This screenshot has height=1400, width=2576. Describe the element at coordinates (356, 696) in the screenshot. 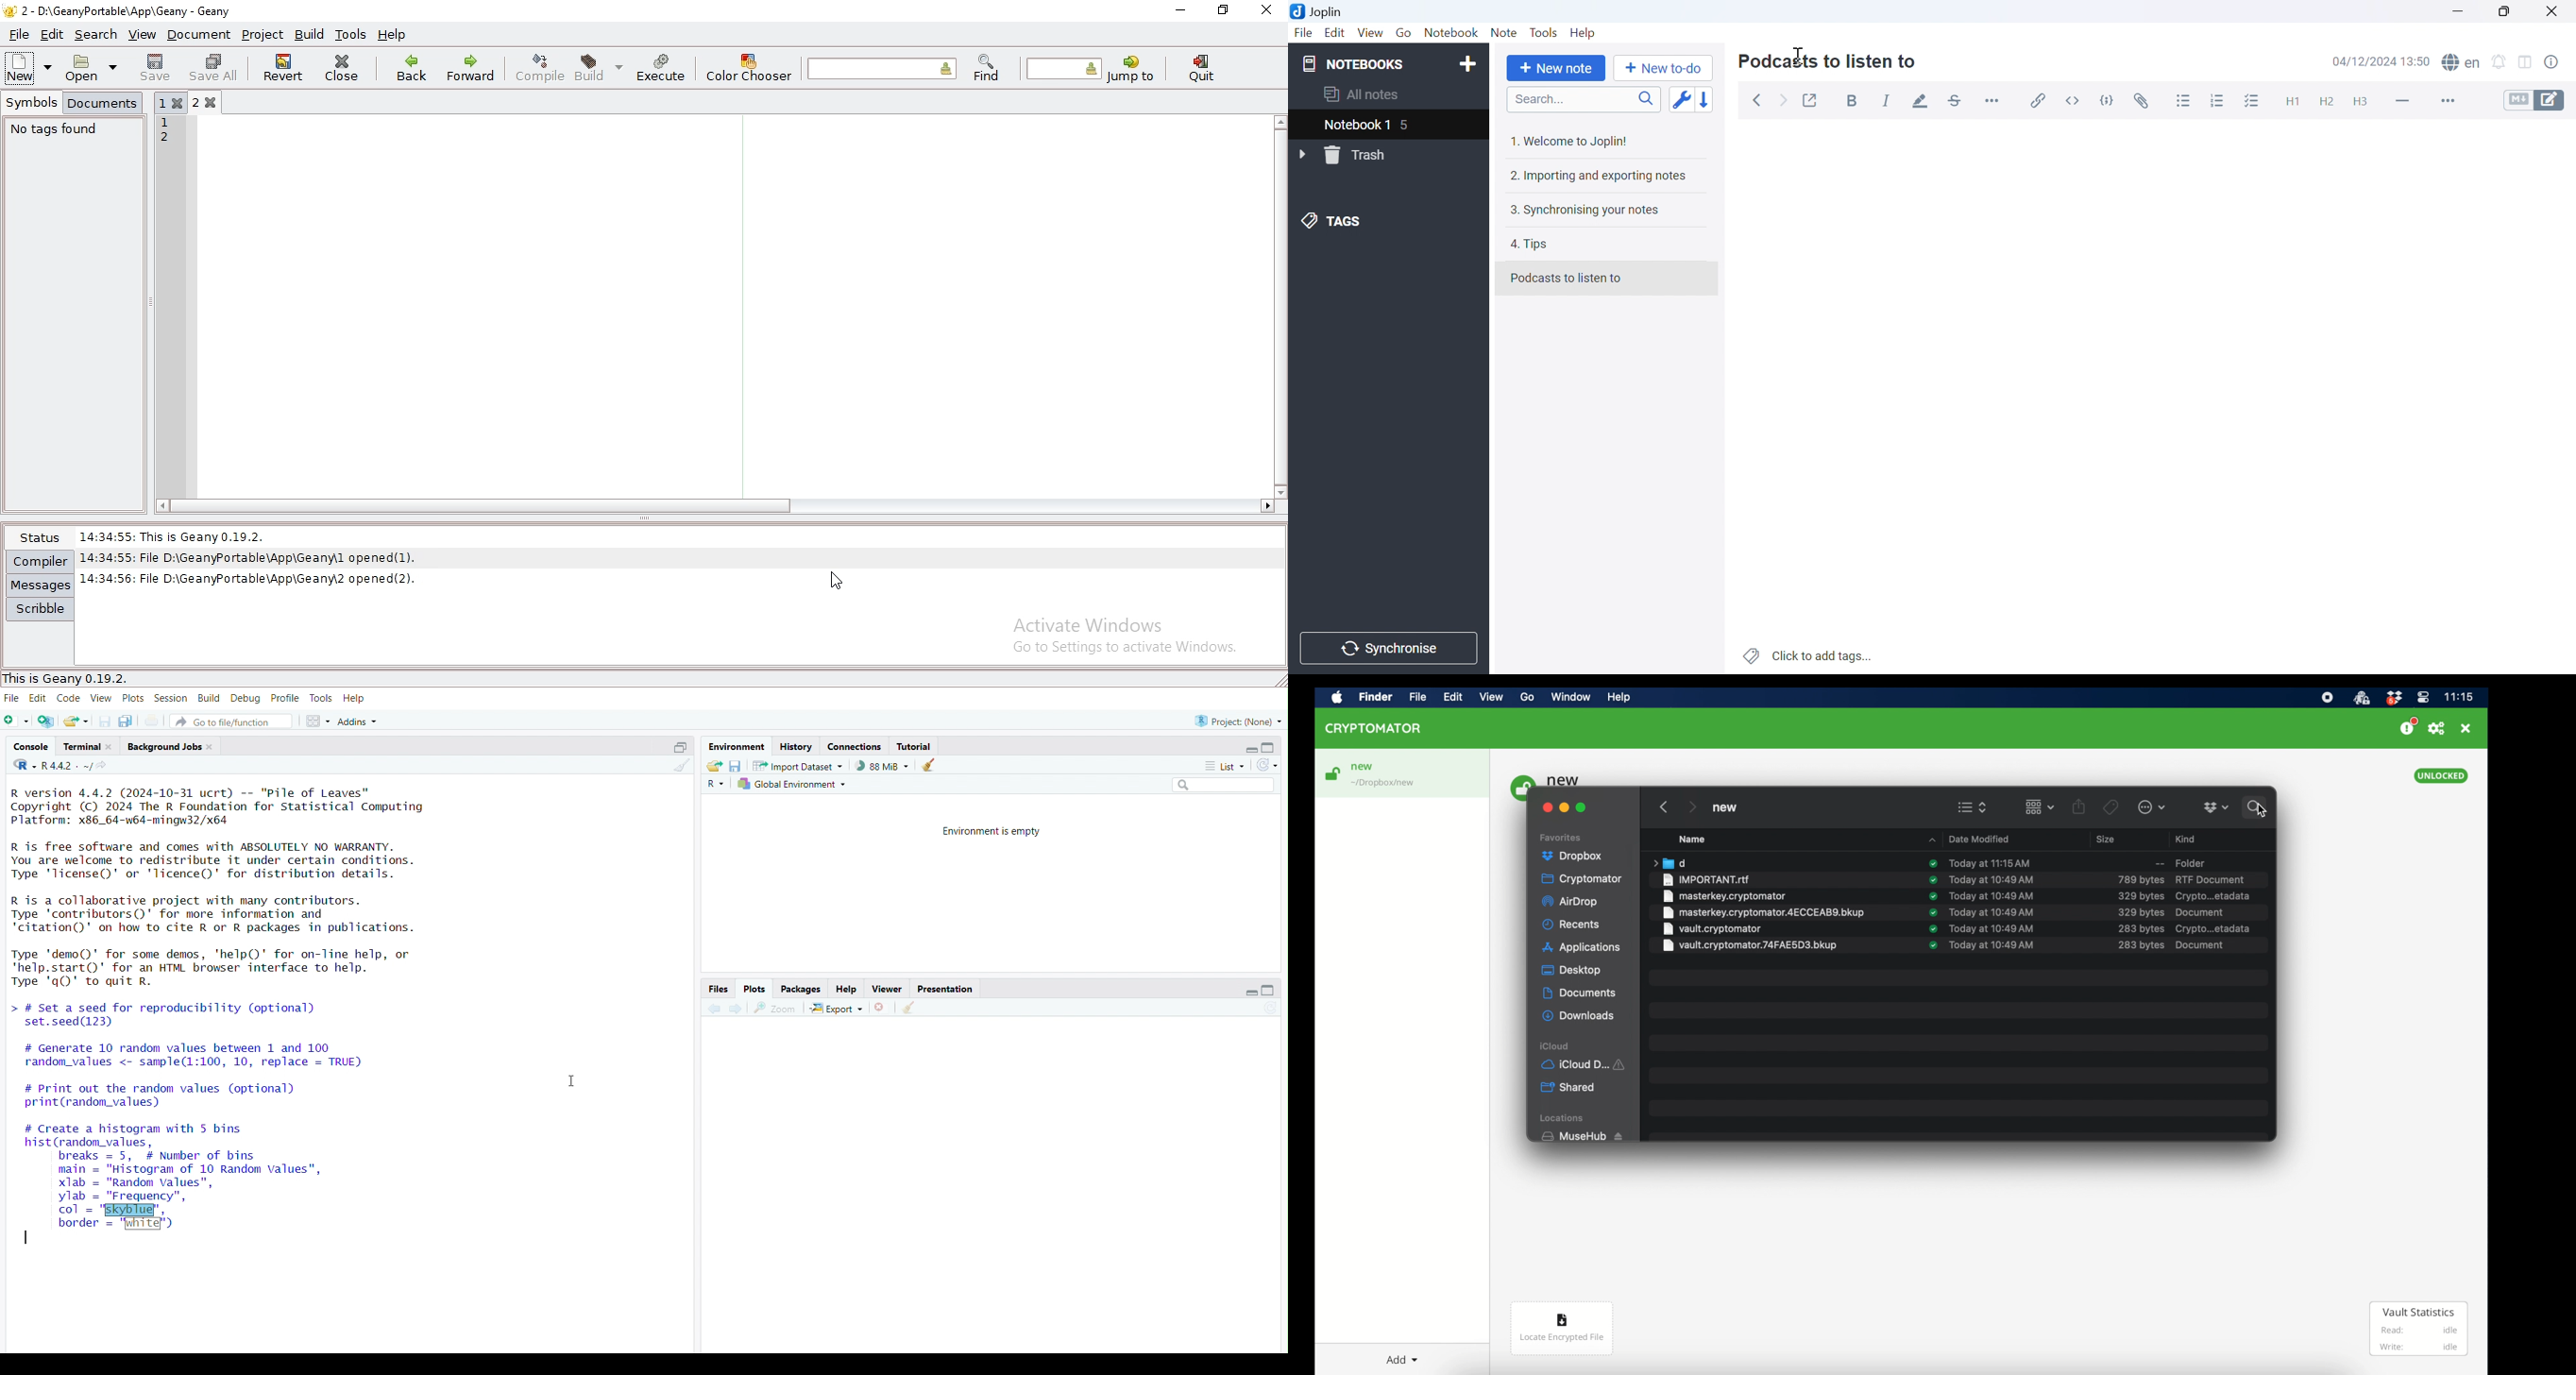

I see `help` at that location.